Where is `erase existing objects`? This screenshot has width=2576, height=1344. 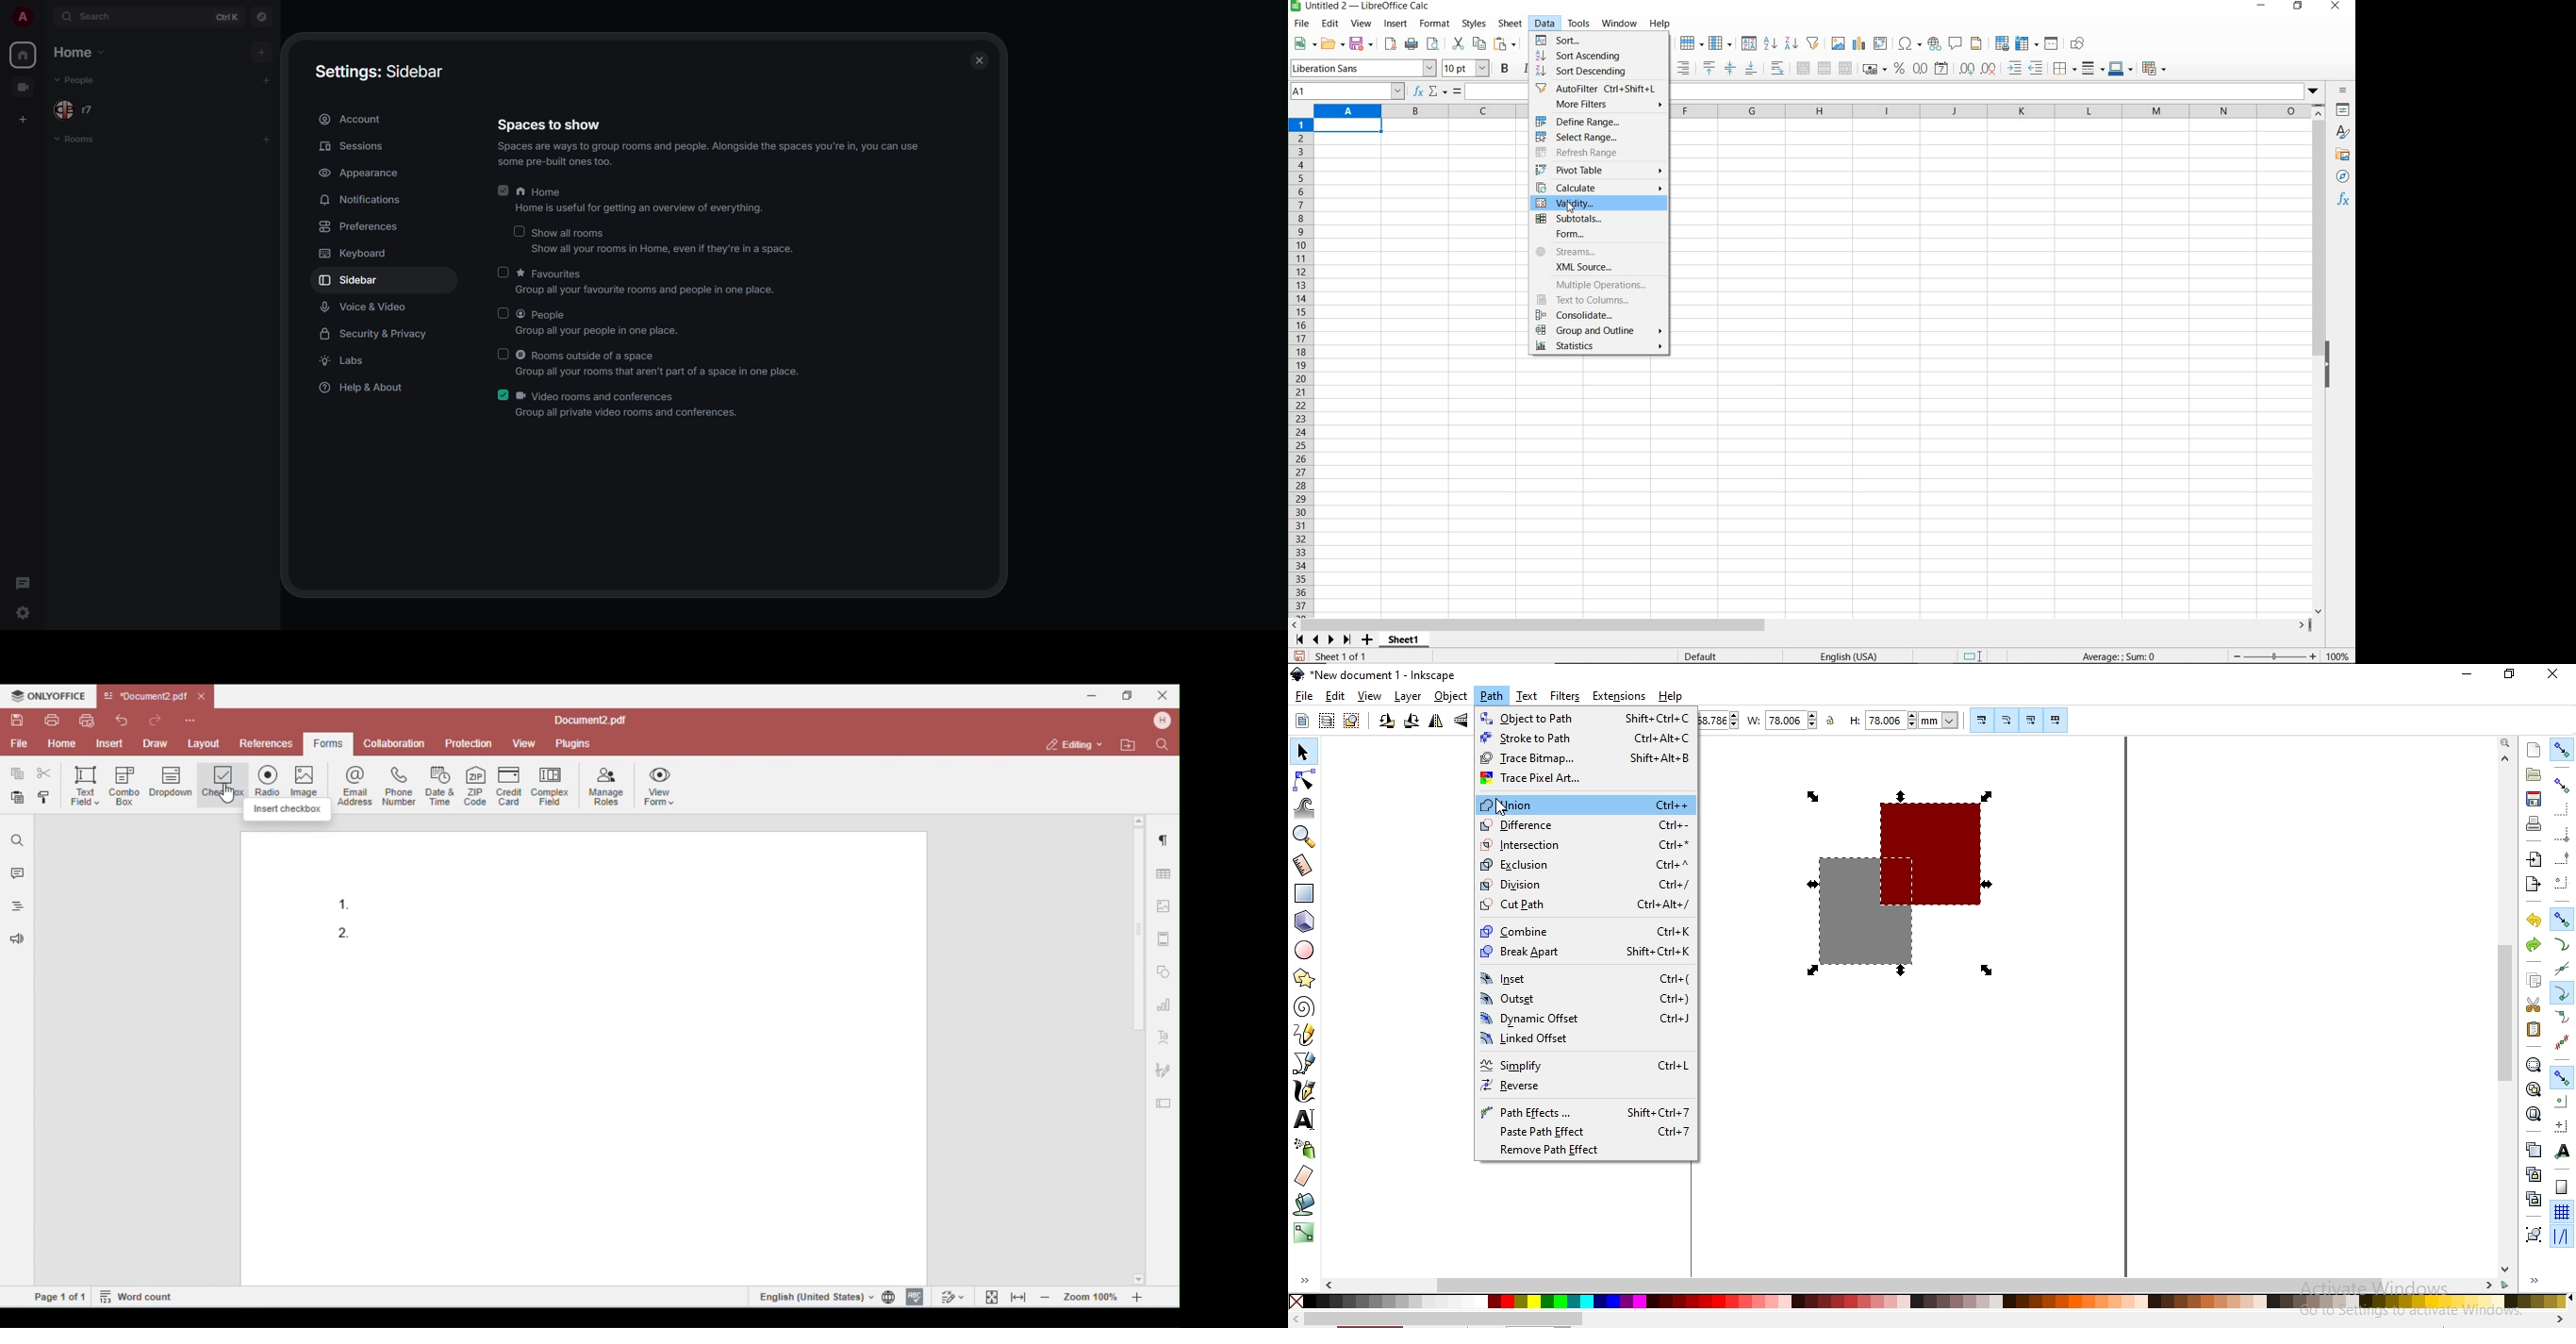 erase existing objects is located at coordinates (1303, 1175).